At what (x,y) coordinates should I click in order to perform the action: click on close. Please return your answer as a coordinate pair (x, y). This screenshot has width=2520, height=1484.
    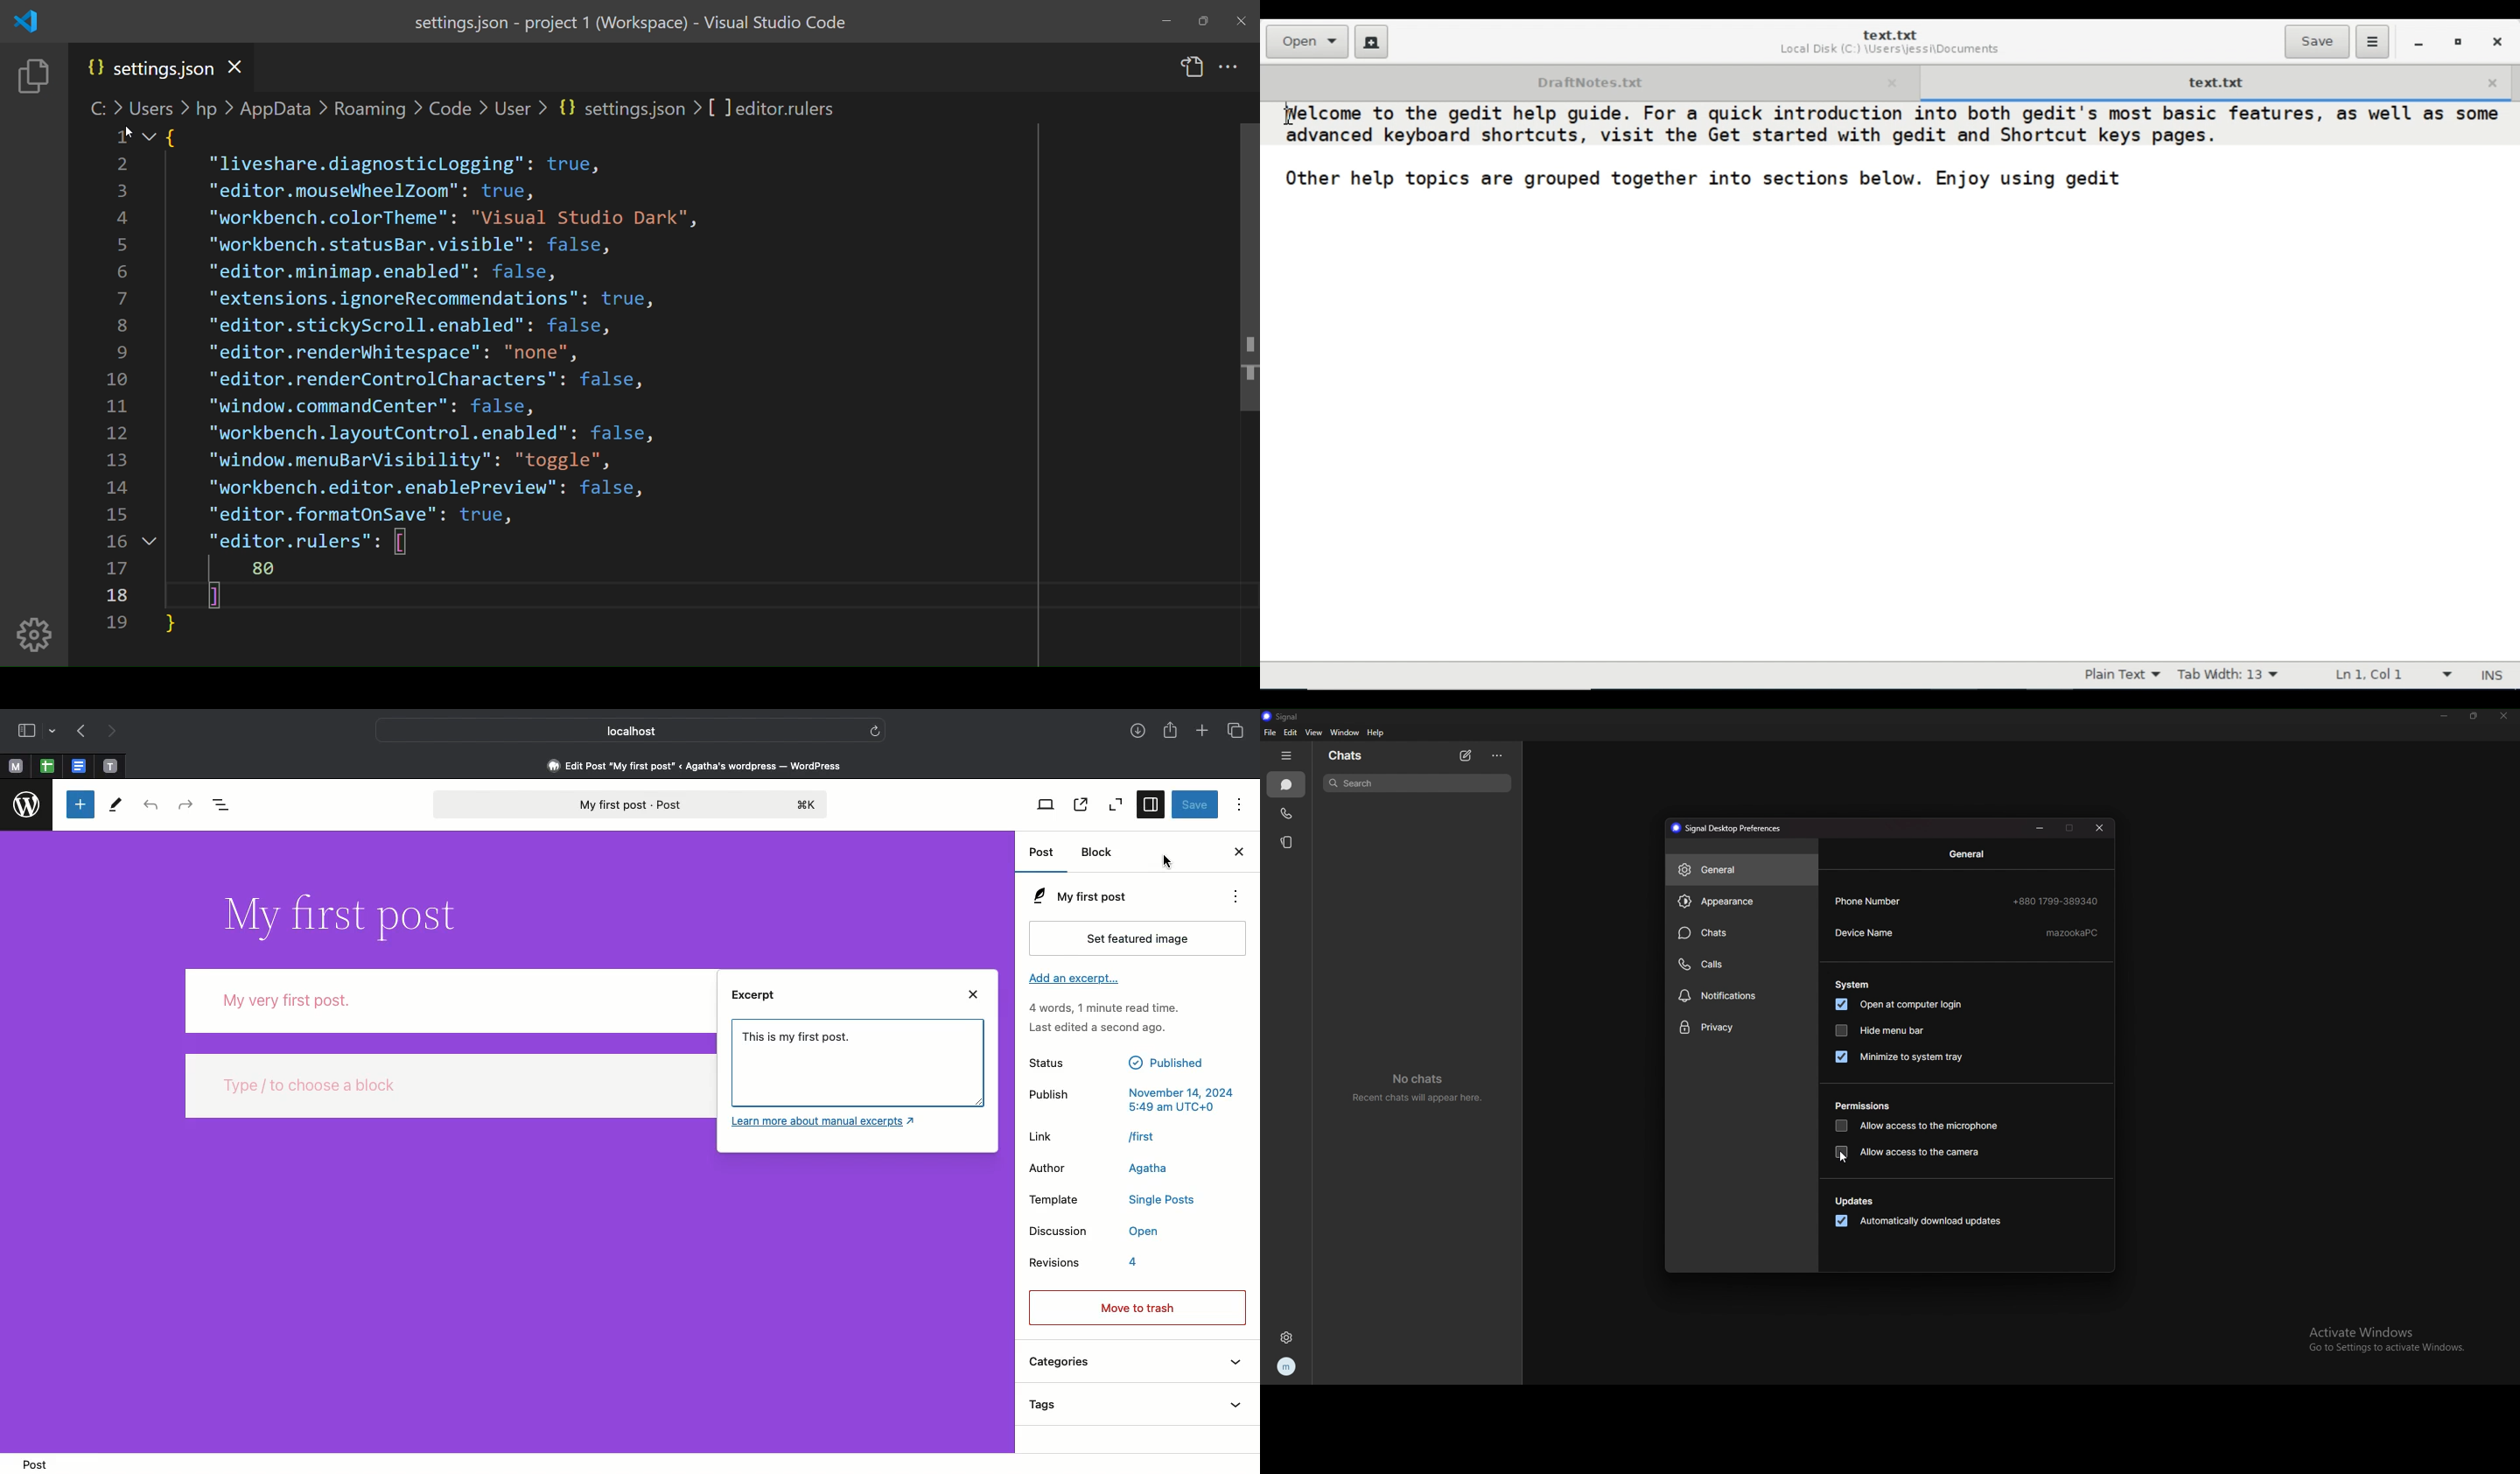
    Looking at the image, I should click on (2503, 716).